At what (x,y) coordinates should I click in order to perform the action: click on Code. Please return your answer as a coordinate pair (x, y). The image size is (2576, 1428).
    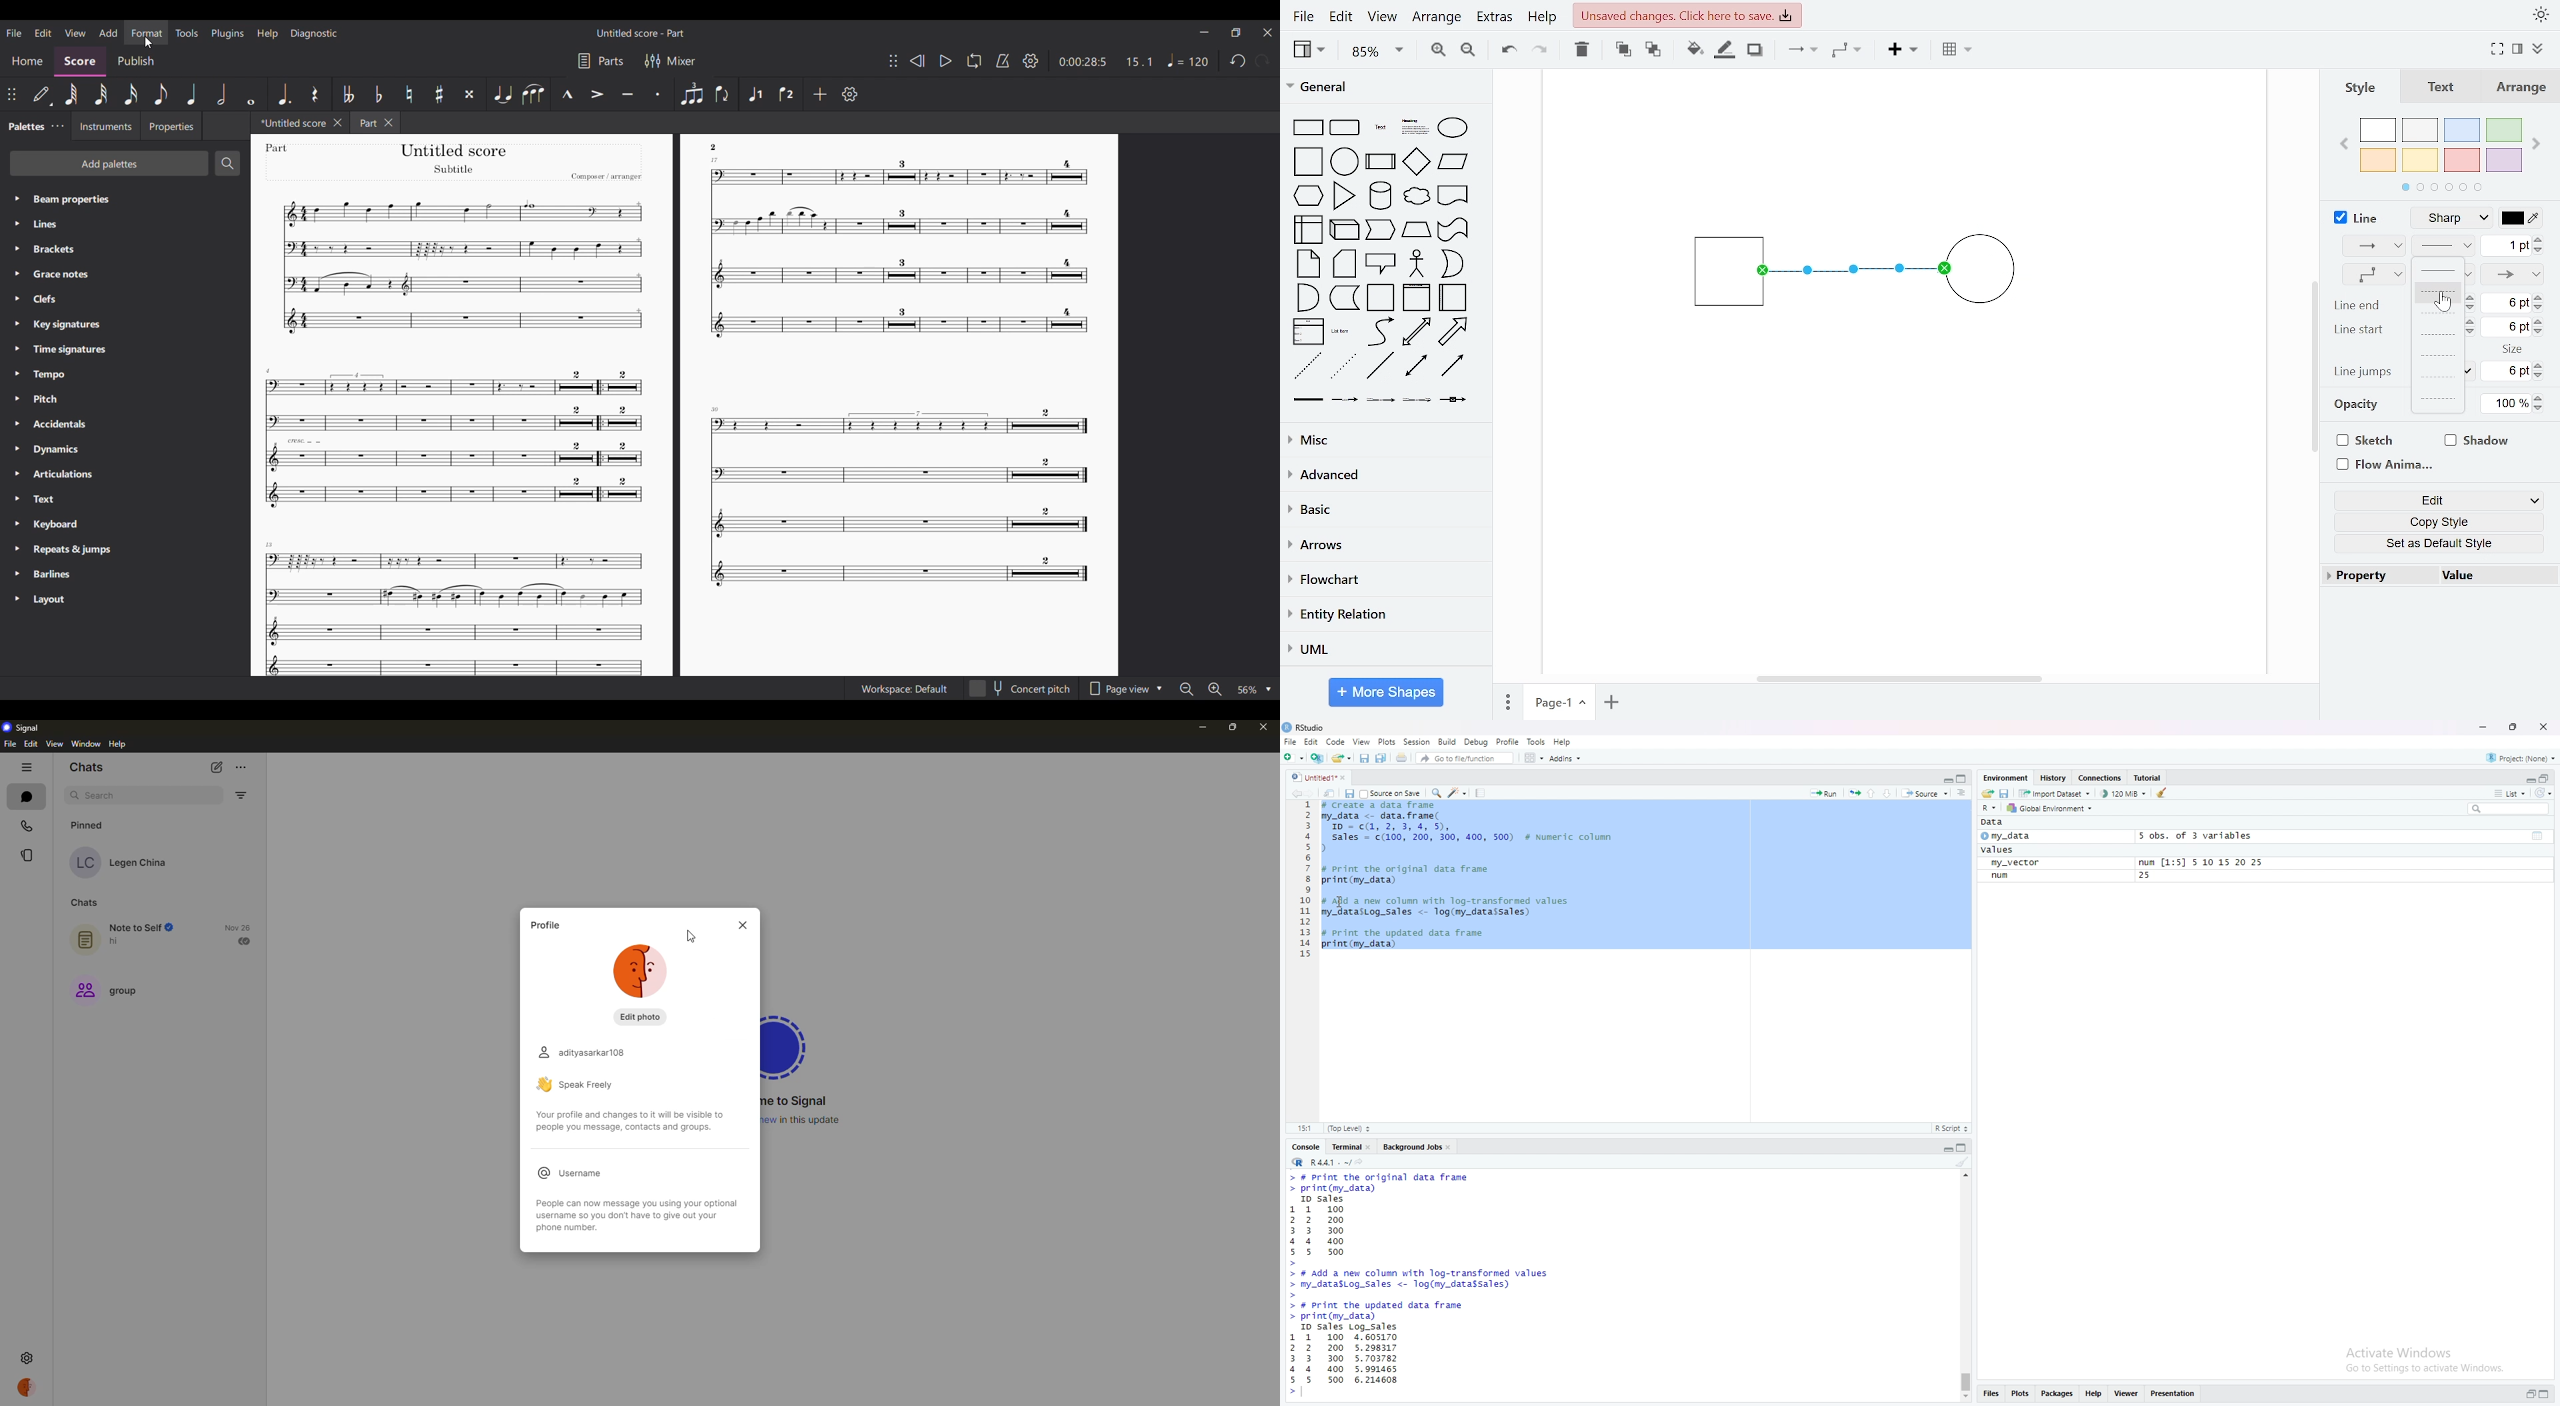
    Looking at the image, I should click on (1336, 743).